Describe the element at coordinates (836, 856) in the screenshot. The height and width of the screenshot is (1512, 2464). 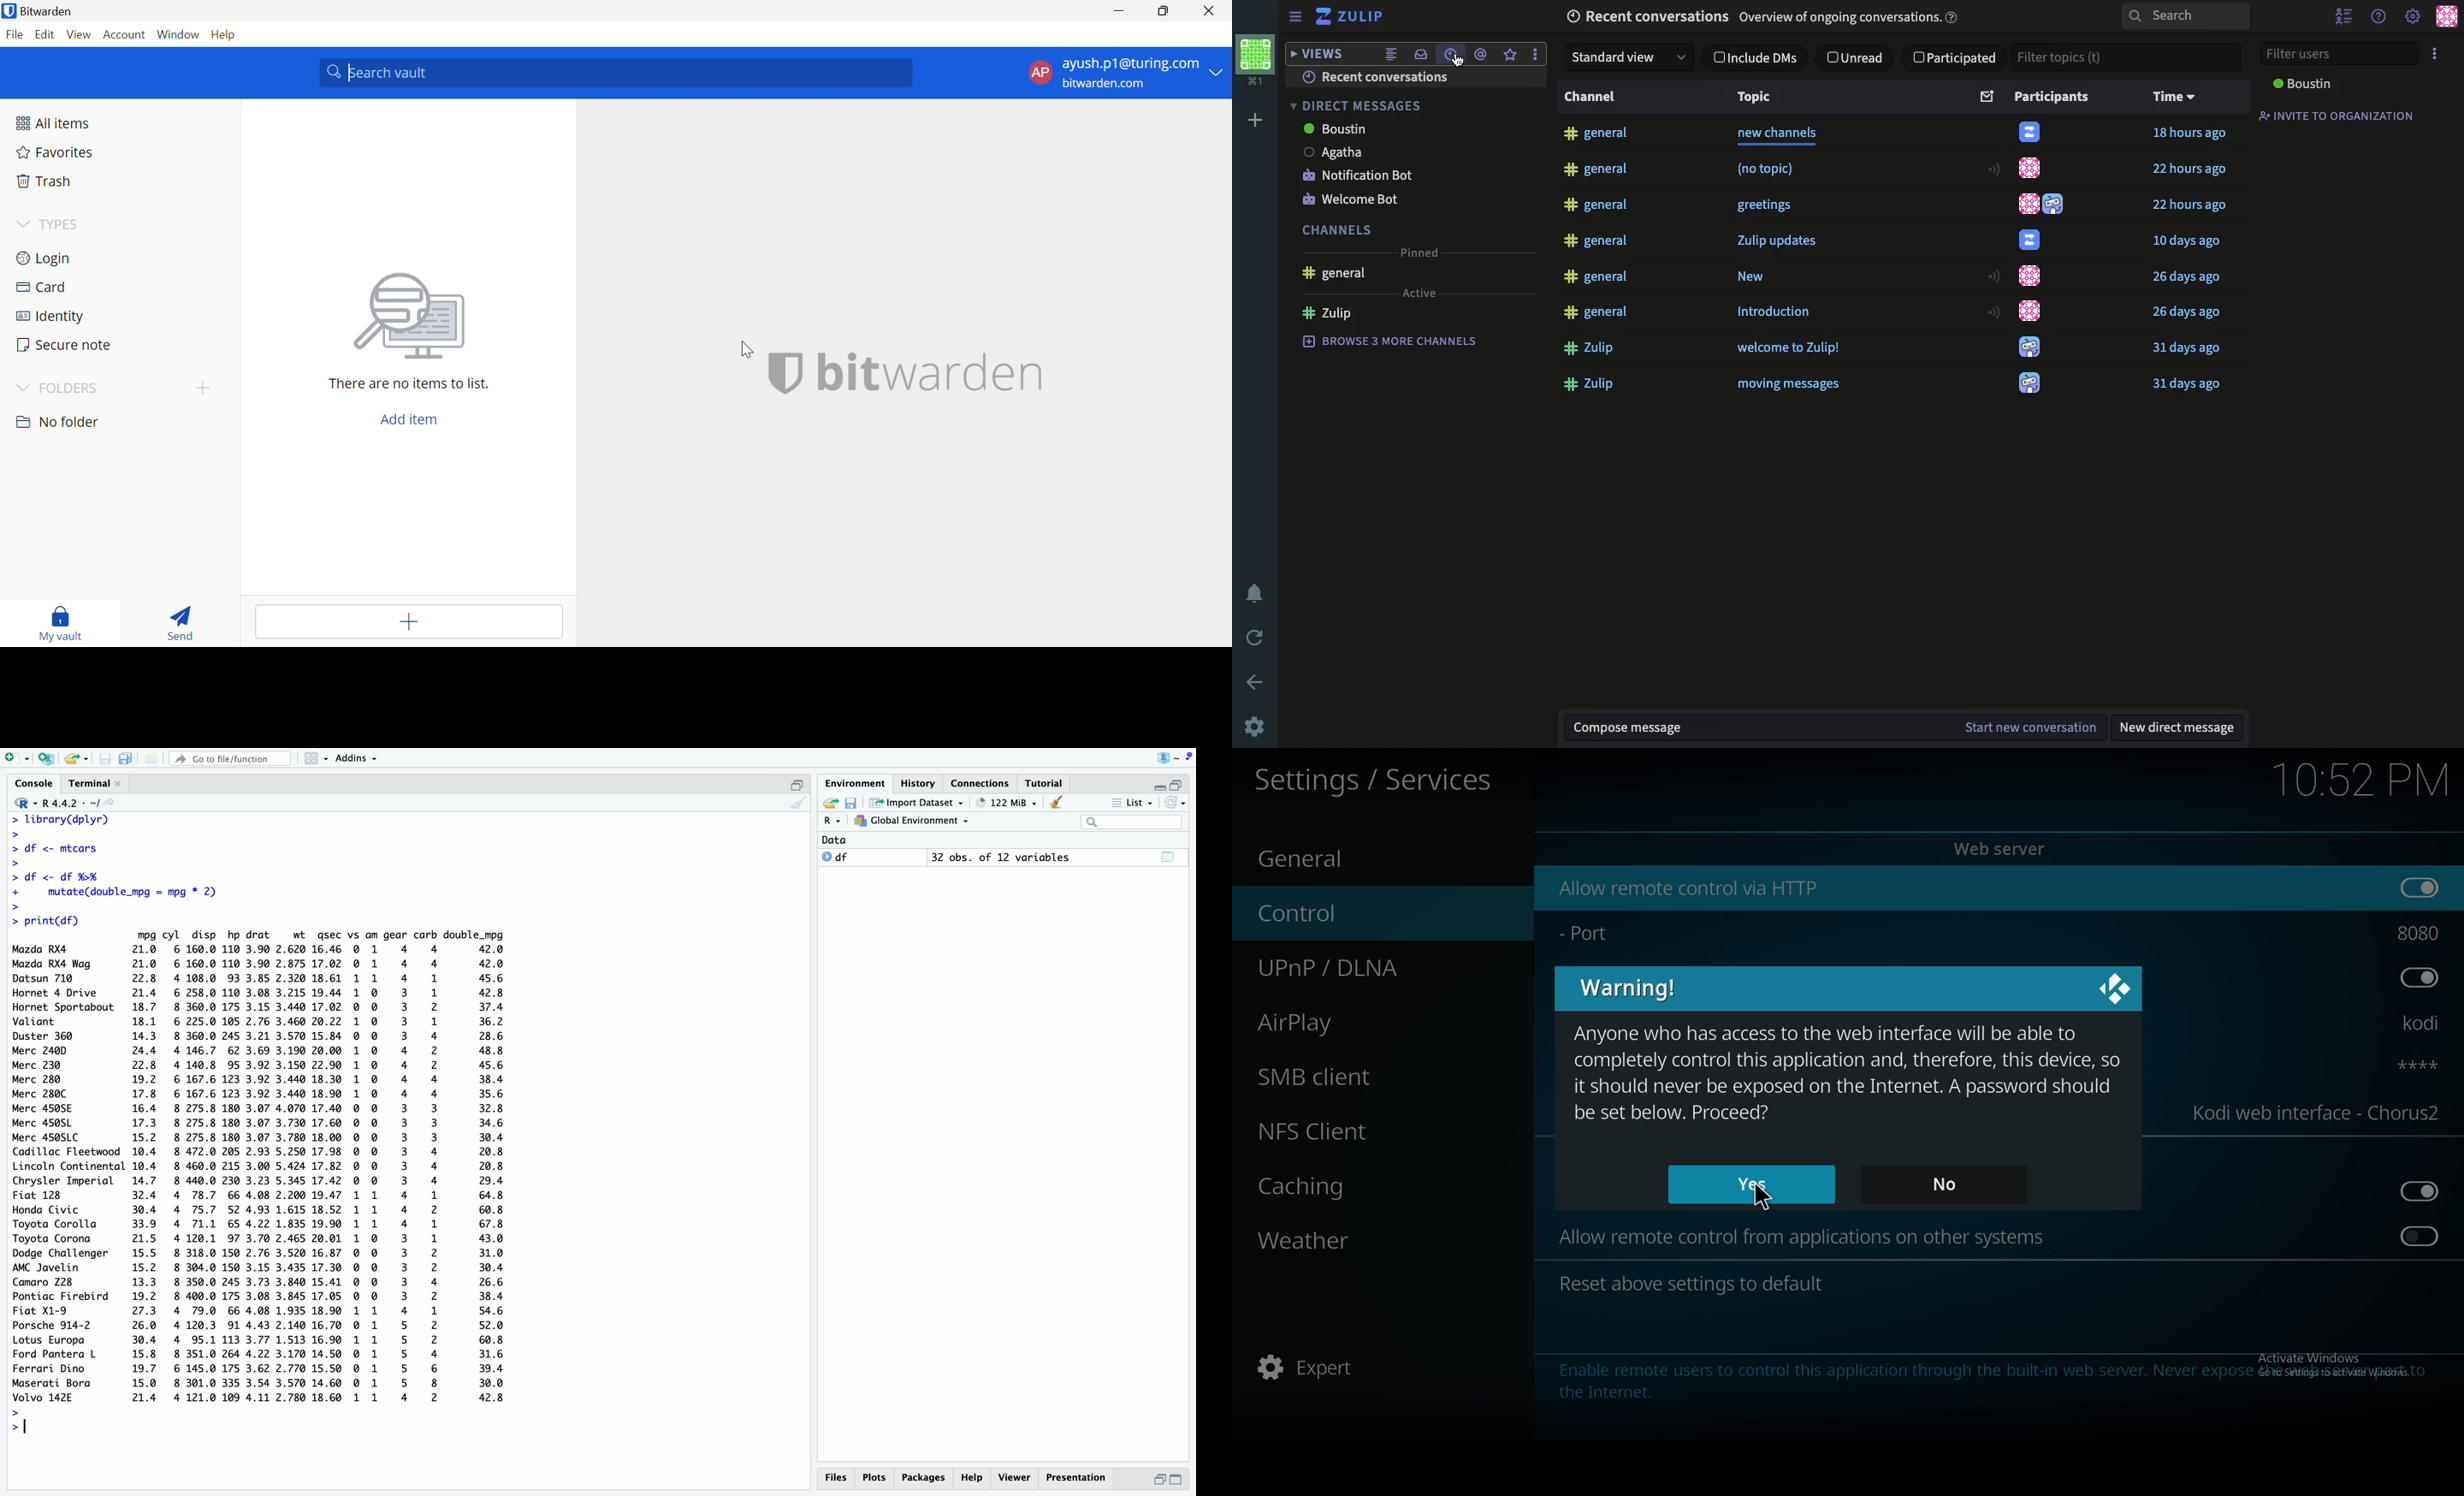
I see `df` at that location.